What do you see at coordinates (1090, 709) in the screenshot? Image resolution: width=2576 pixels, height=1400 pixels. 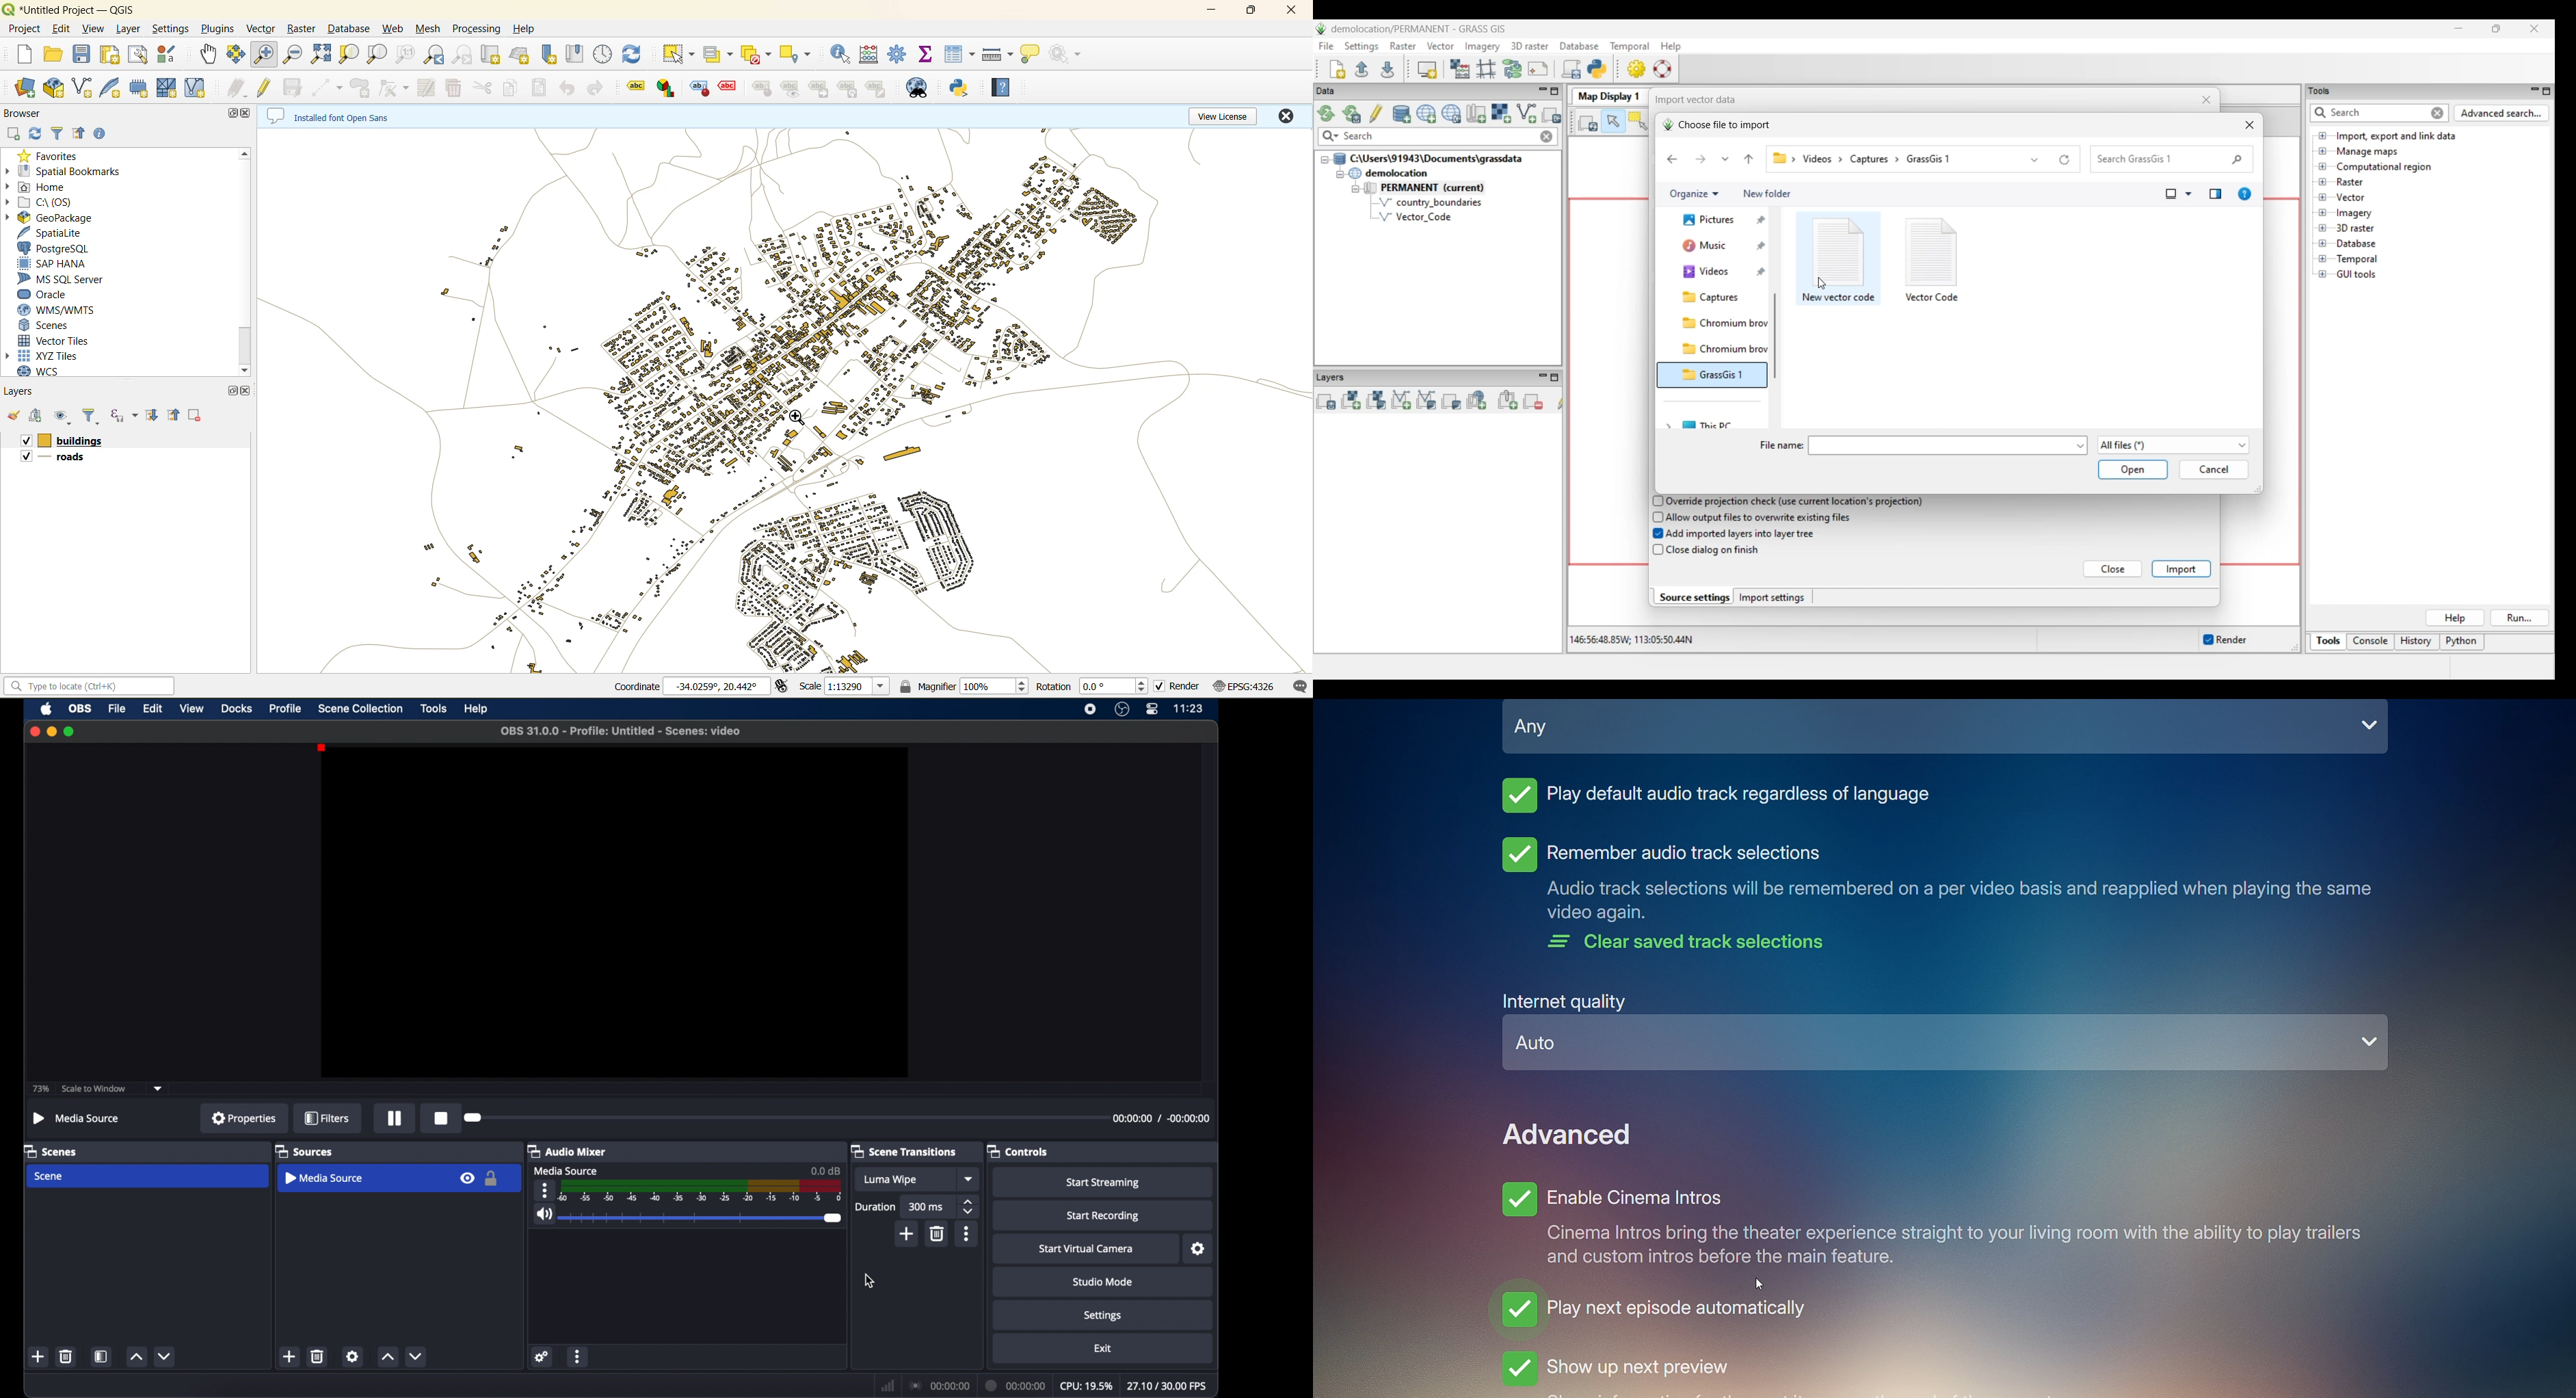 I see `screen recorder icon` at bounding box center [1090, 709].